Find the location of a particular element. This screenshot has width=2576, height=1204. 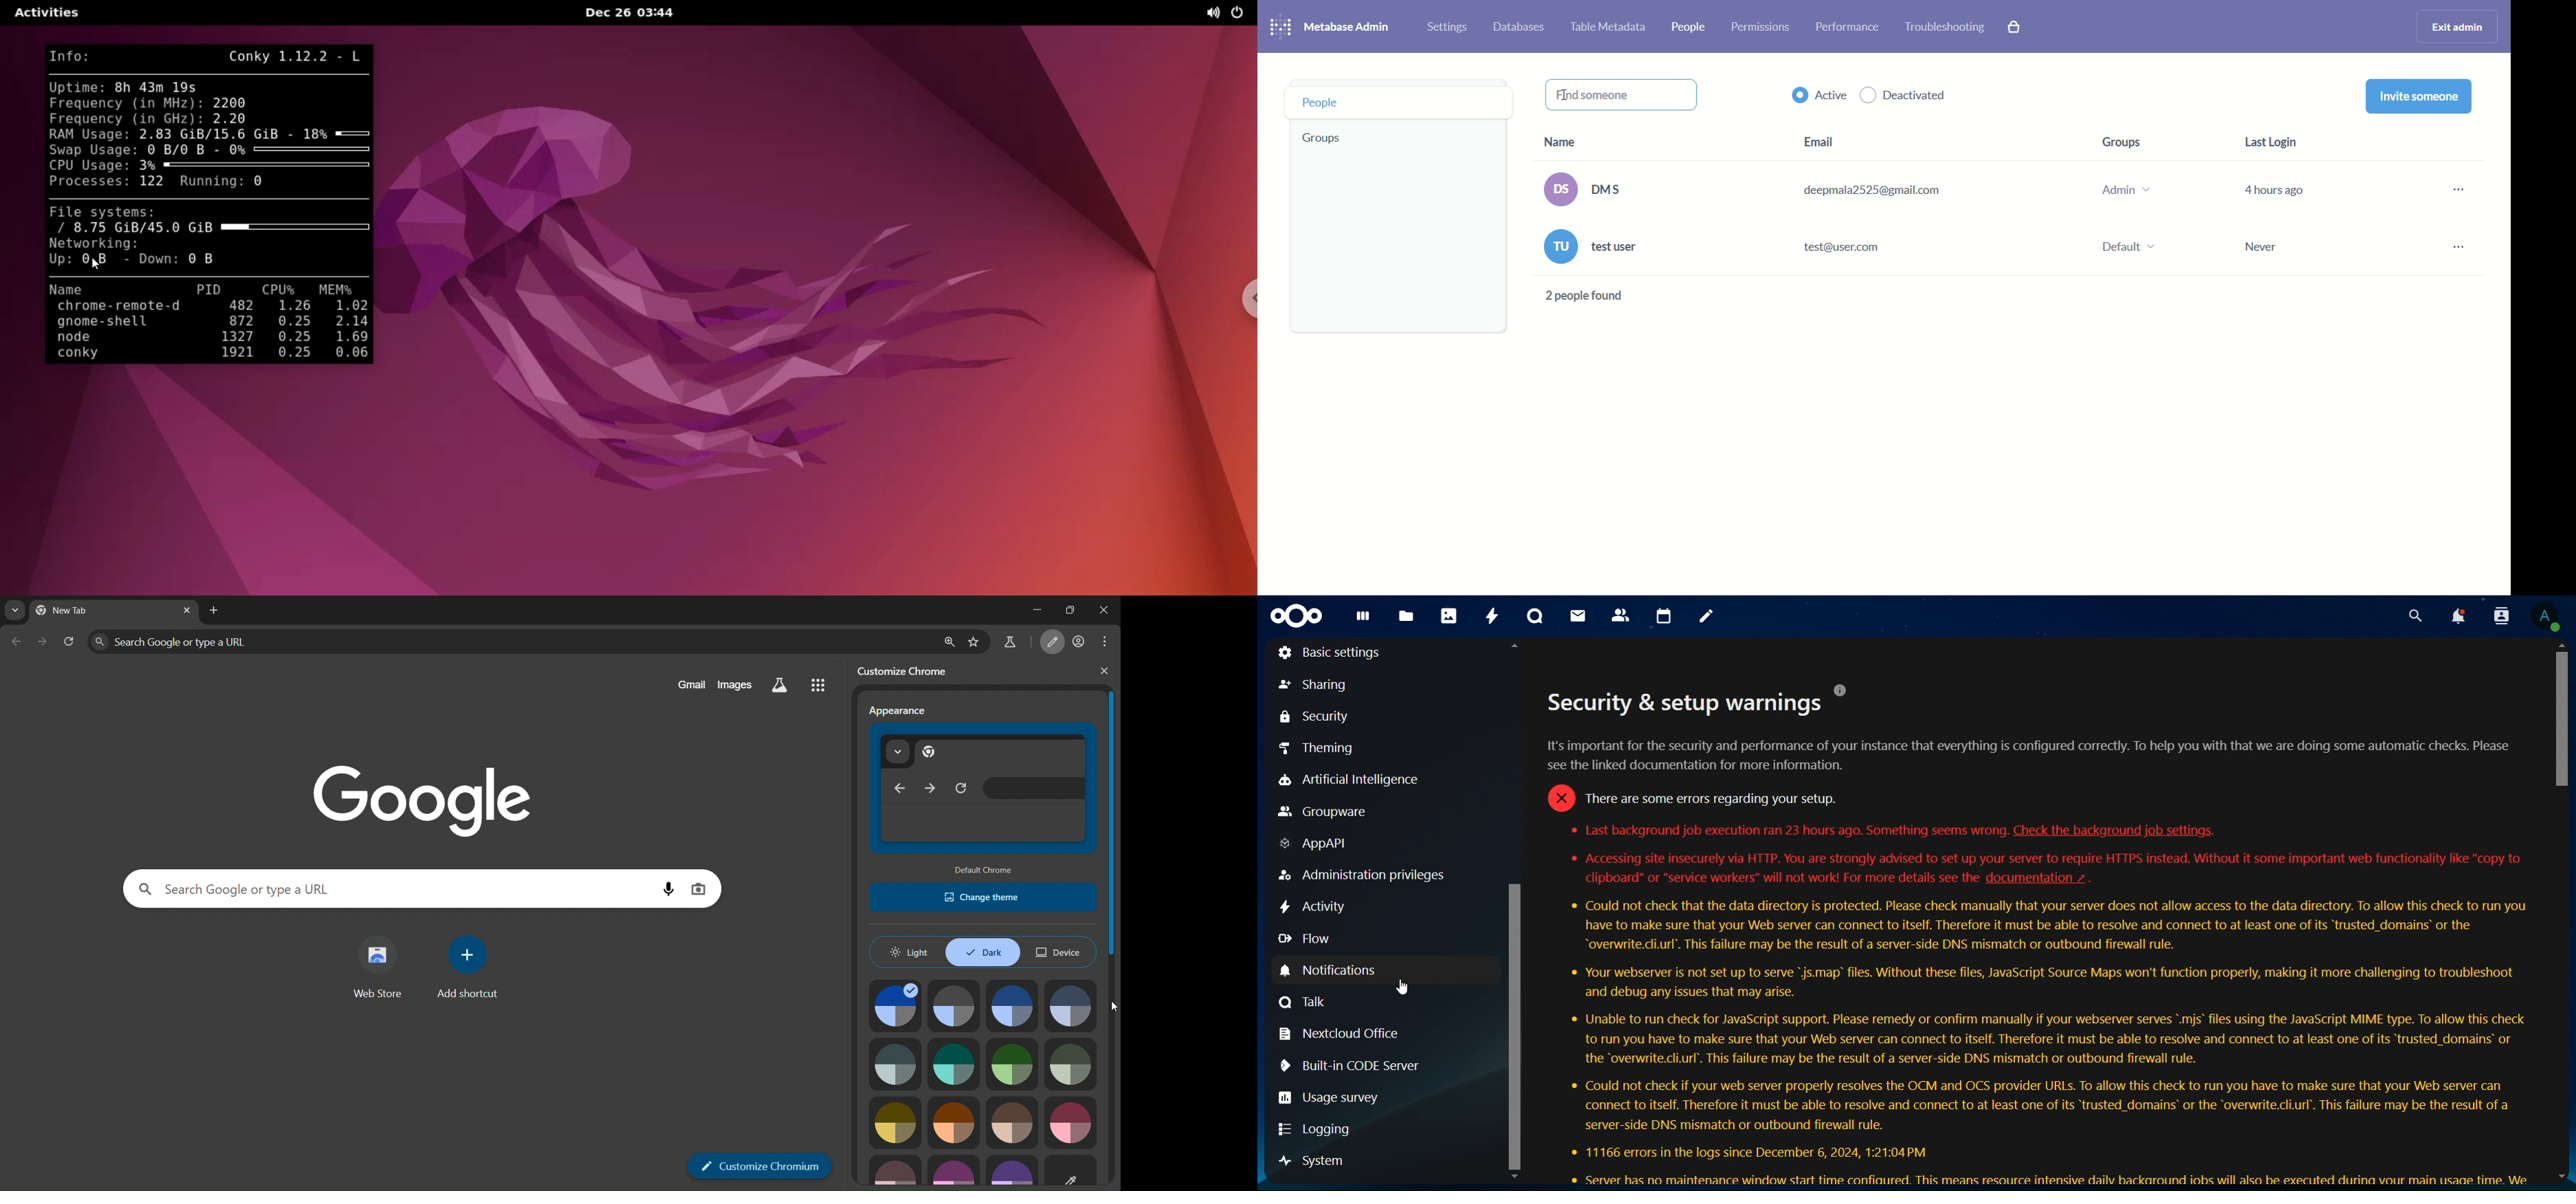

exit admin is located at coordinates (2455, 26).